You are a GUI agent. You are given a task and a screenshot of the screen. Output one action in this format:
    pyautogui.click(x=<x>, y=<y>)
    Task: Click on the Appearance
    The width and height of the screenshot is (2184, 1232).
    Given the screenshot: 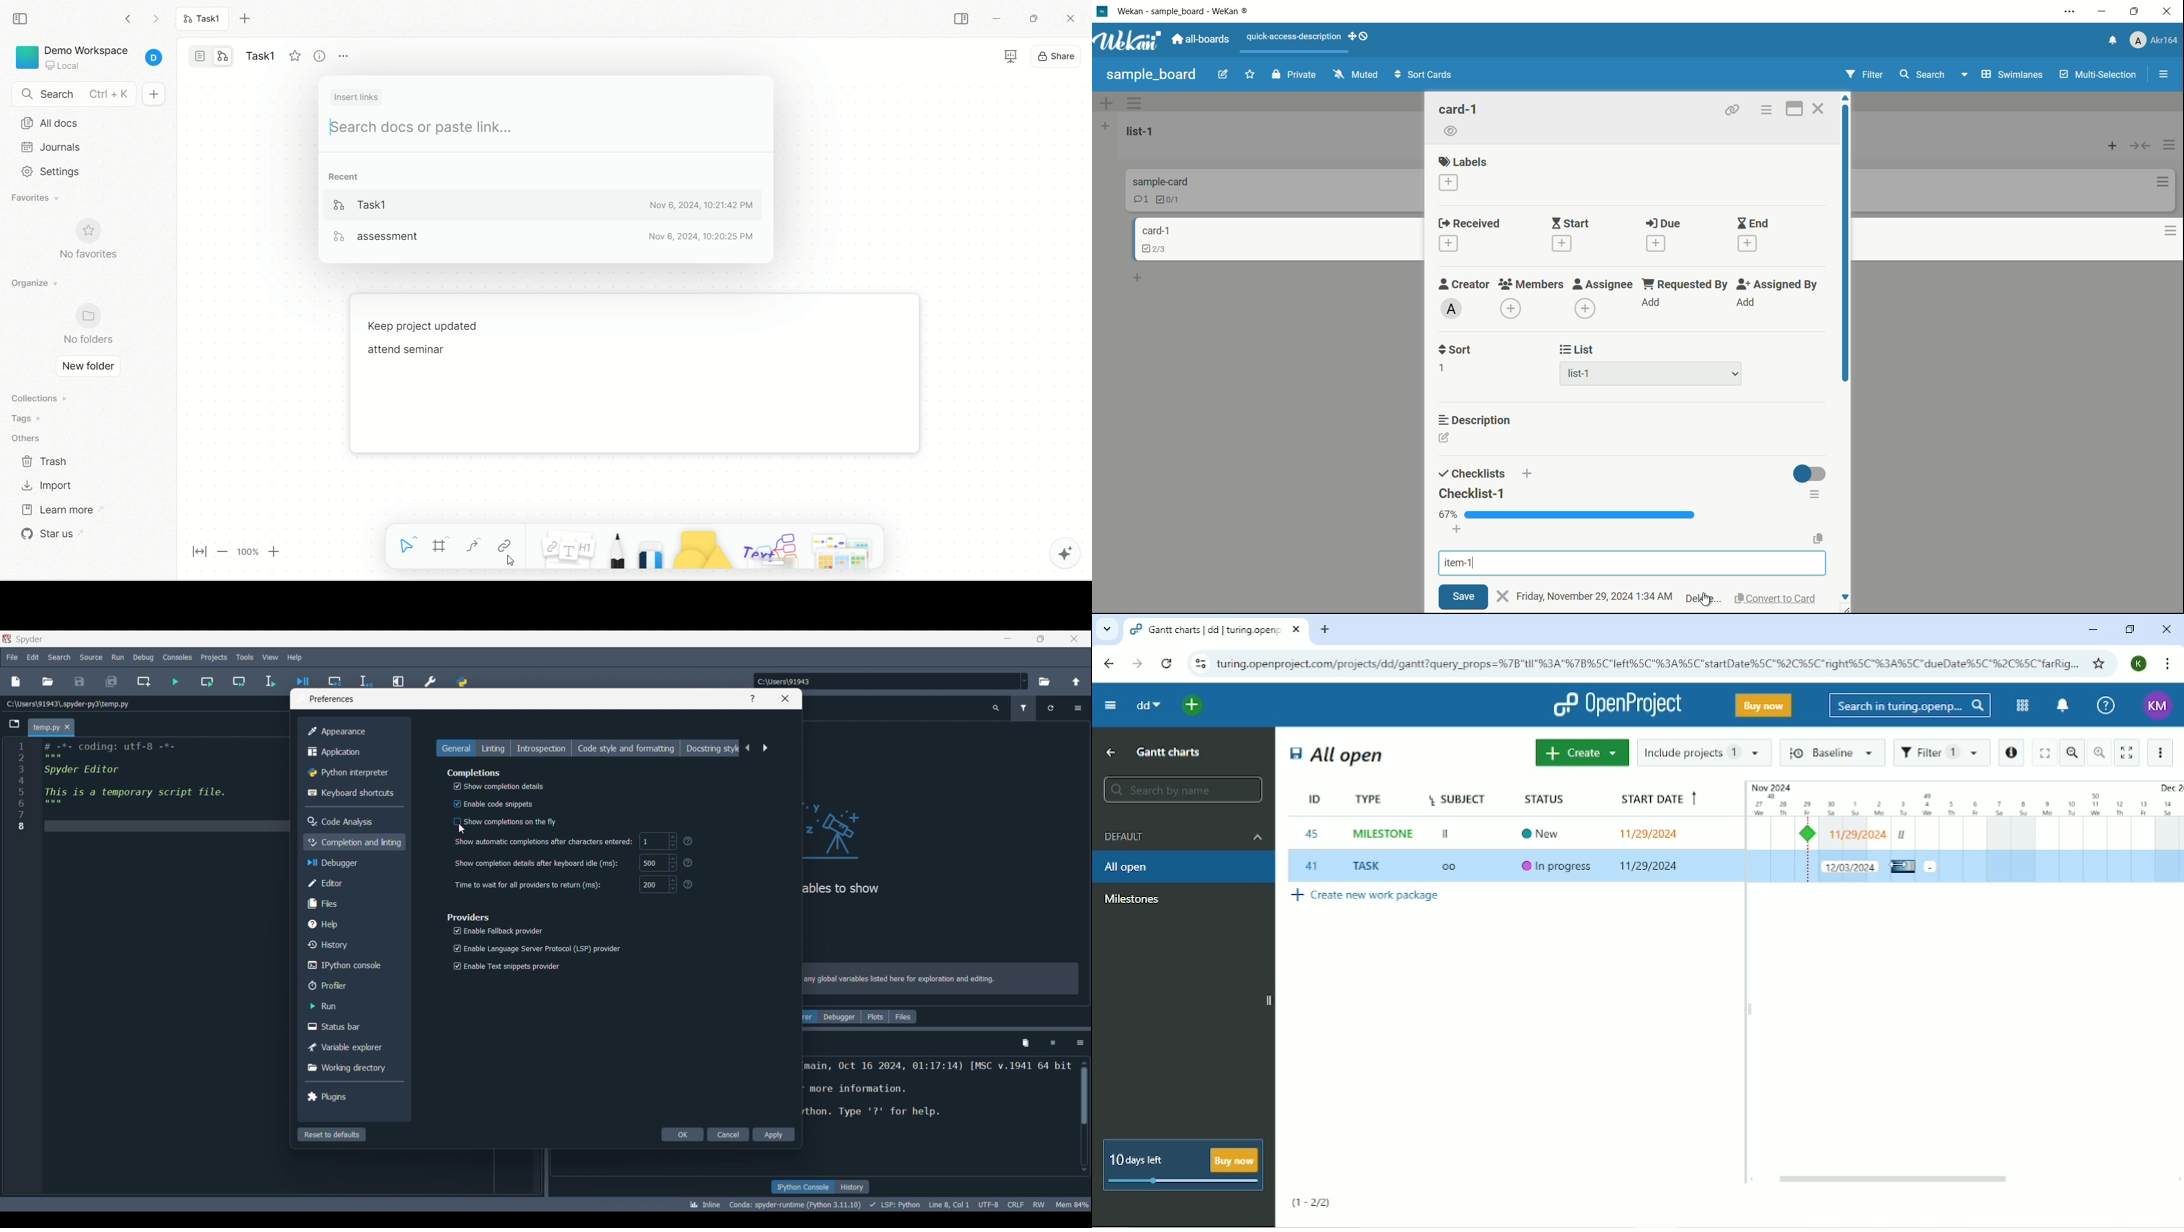 What is the action you would take?
    pyautogui.click(x=351, y=732)
    